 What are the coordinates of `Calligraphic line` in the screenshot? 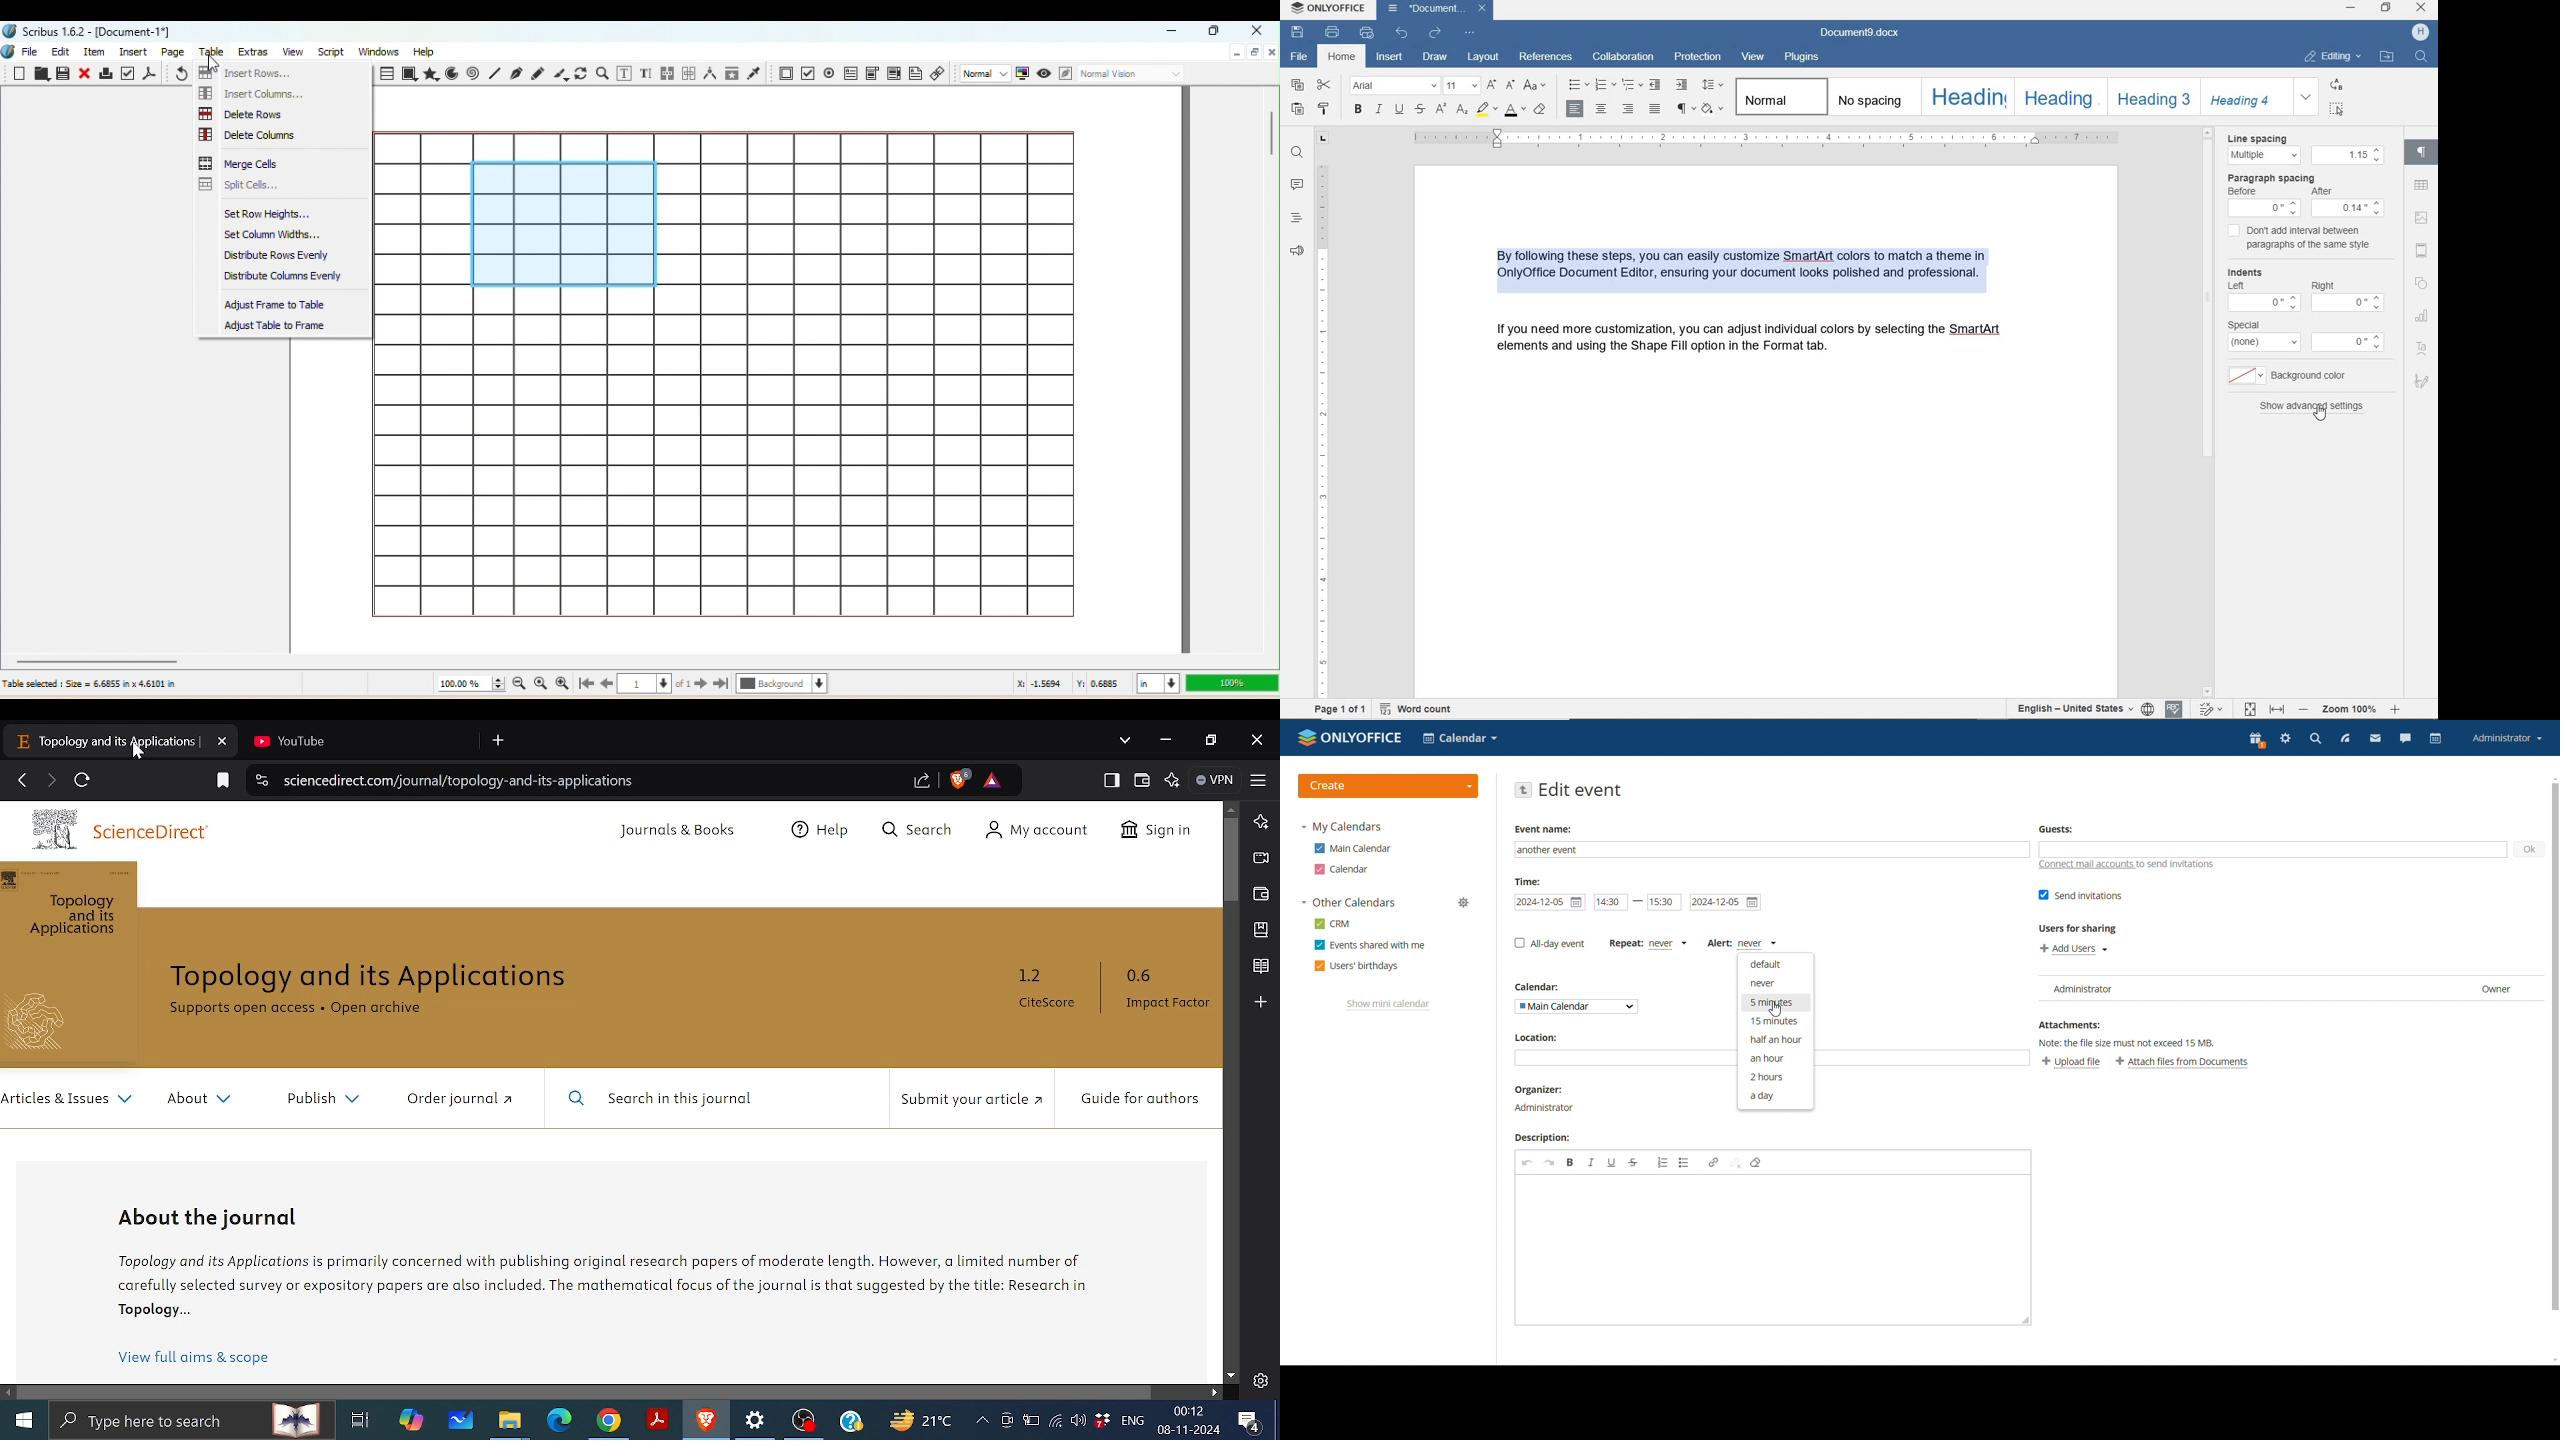 It's located at (559, 74).